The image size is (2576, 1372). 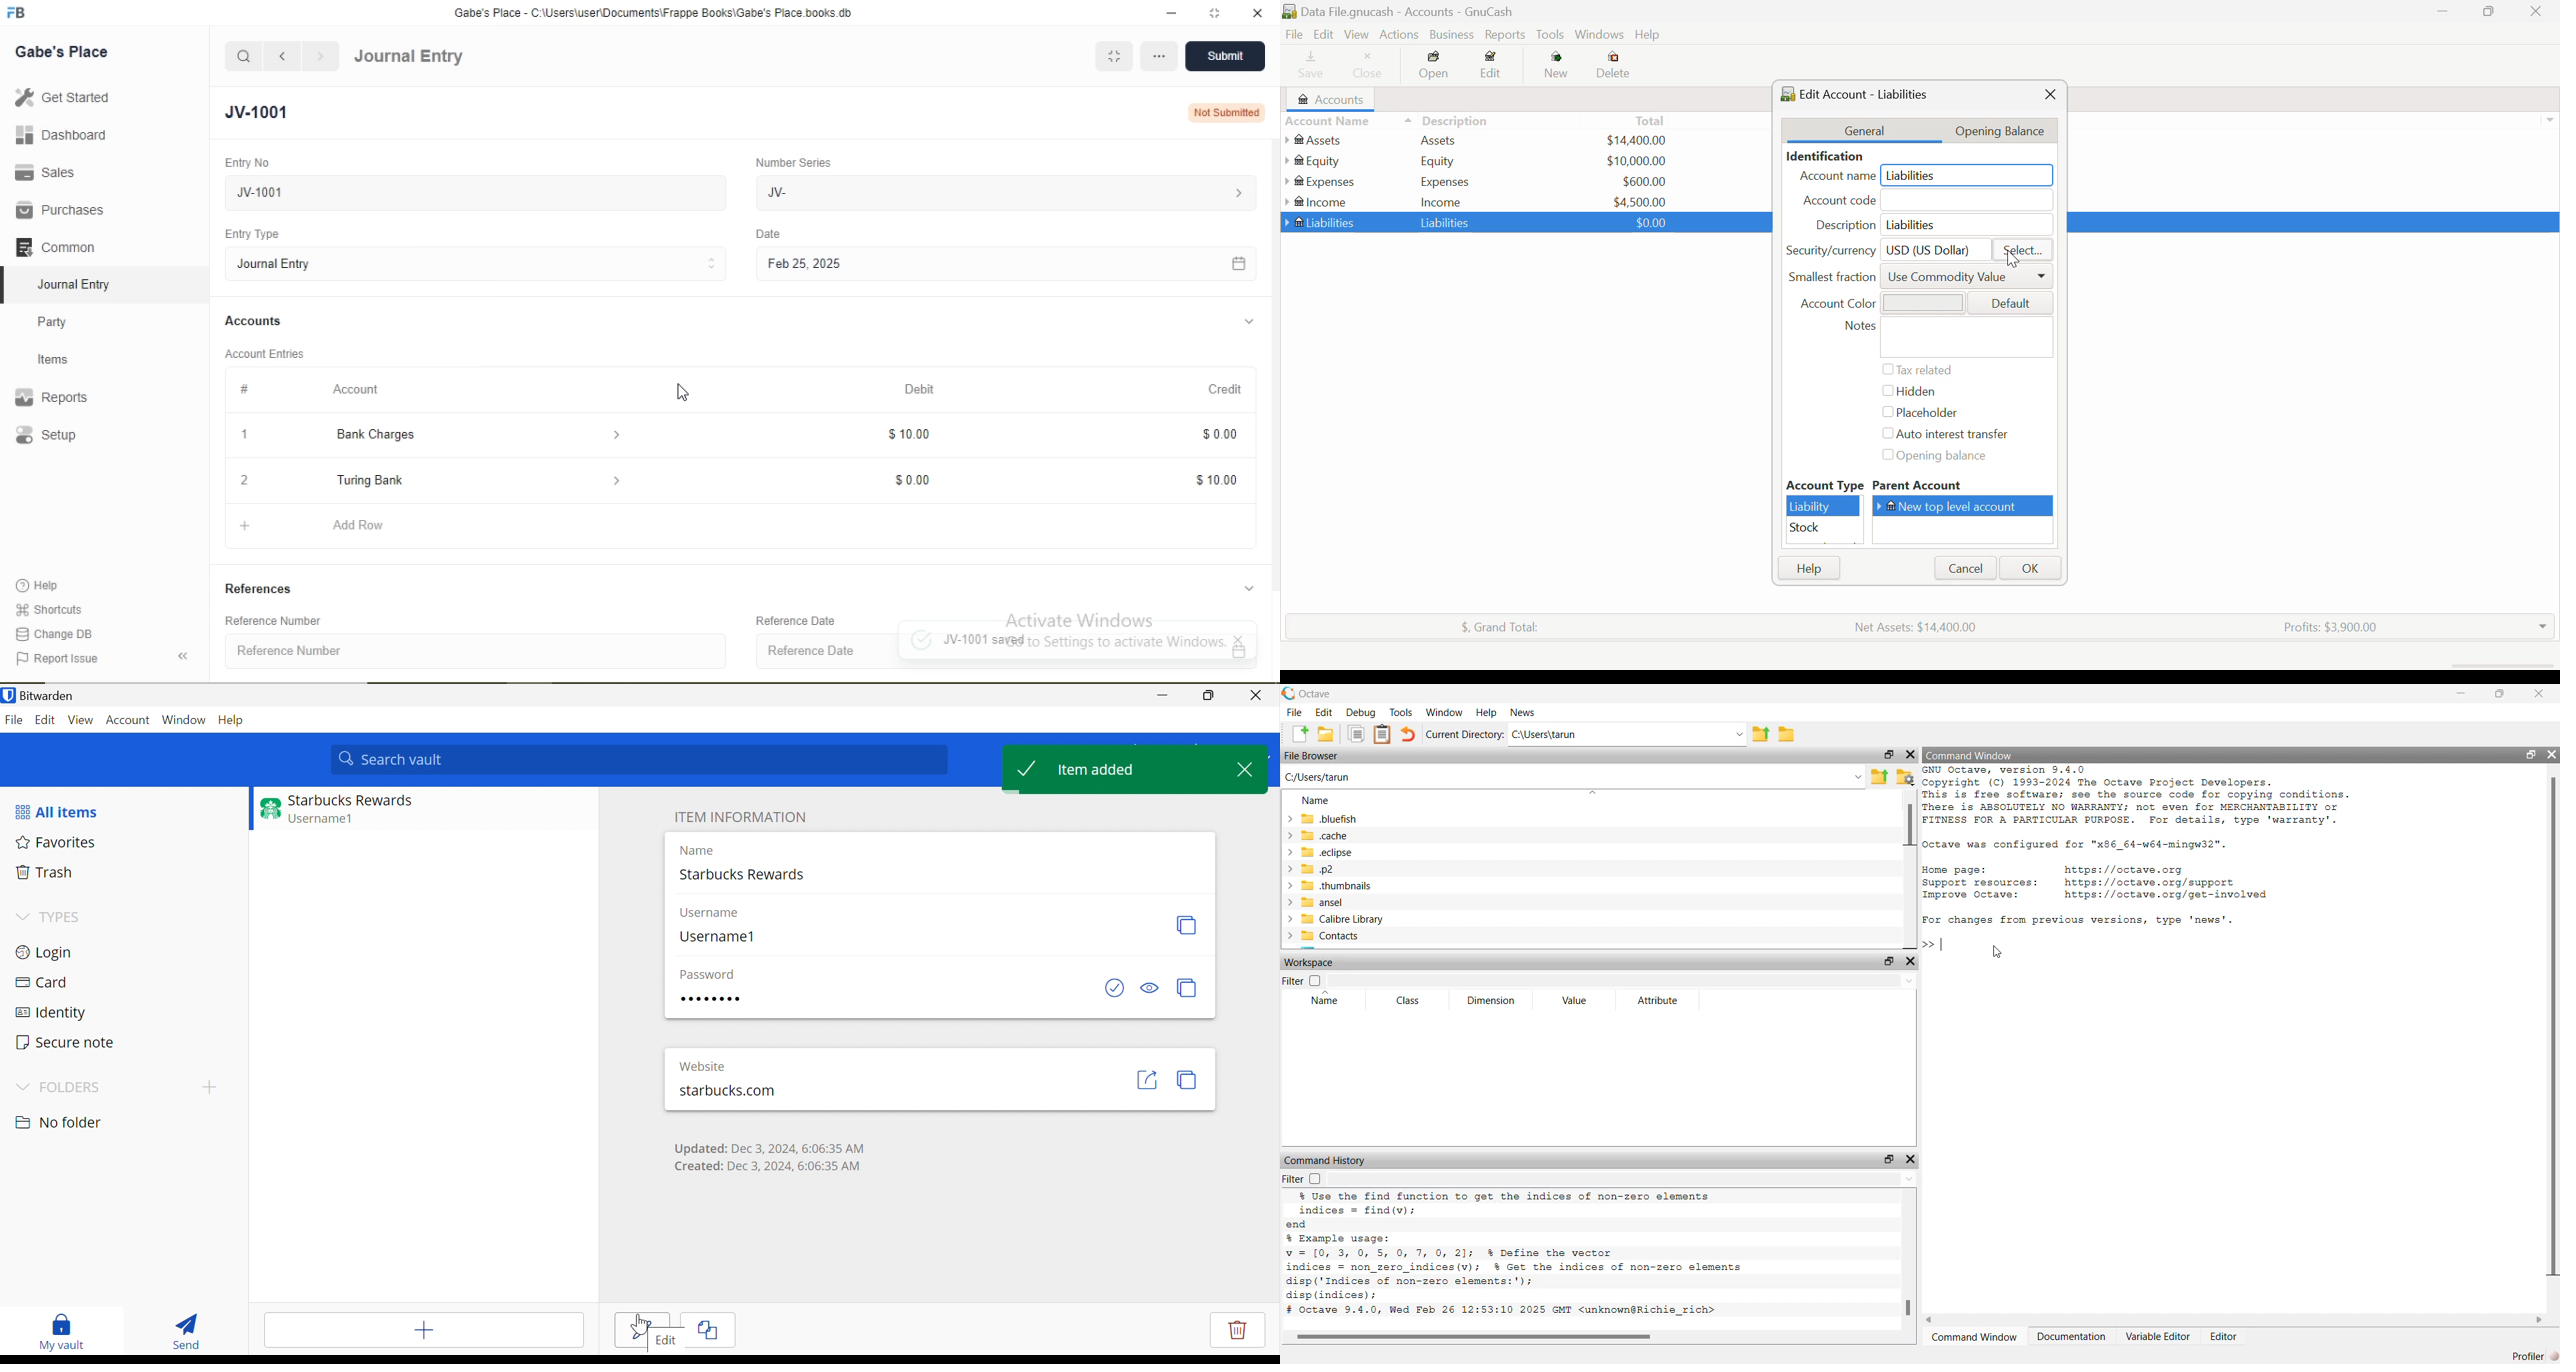 I want to click on ‘Report Issue, so click(x=78, y=659).